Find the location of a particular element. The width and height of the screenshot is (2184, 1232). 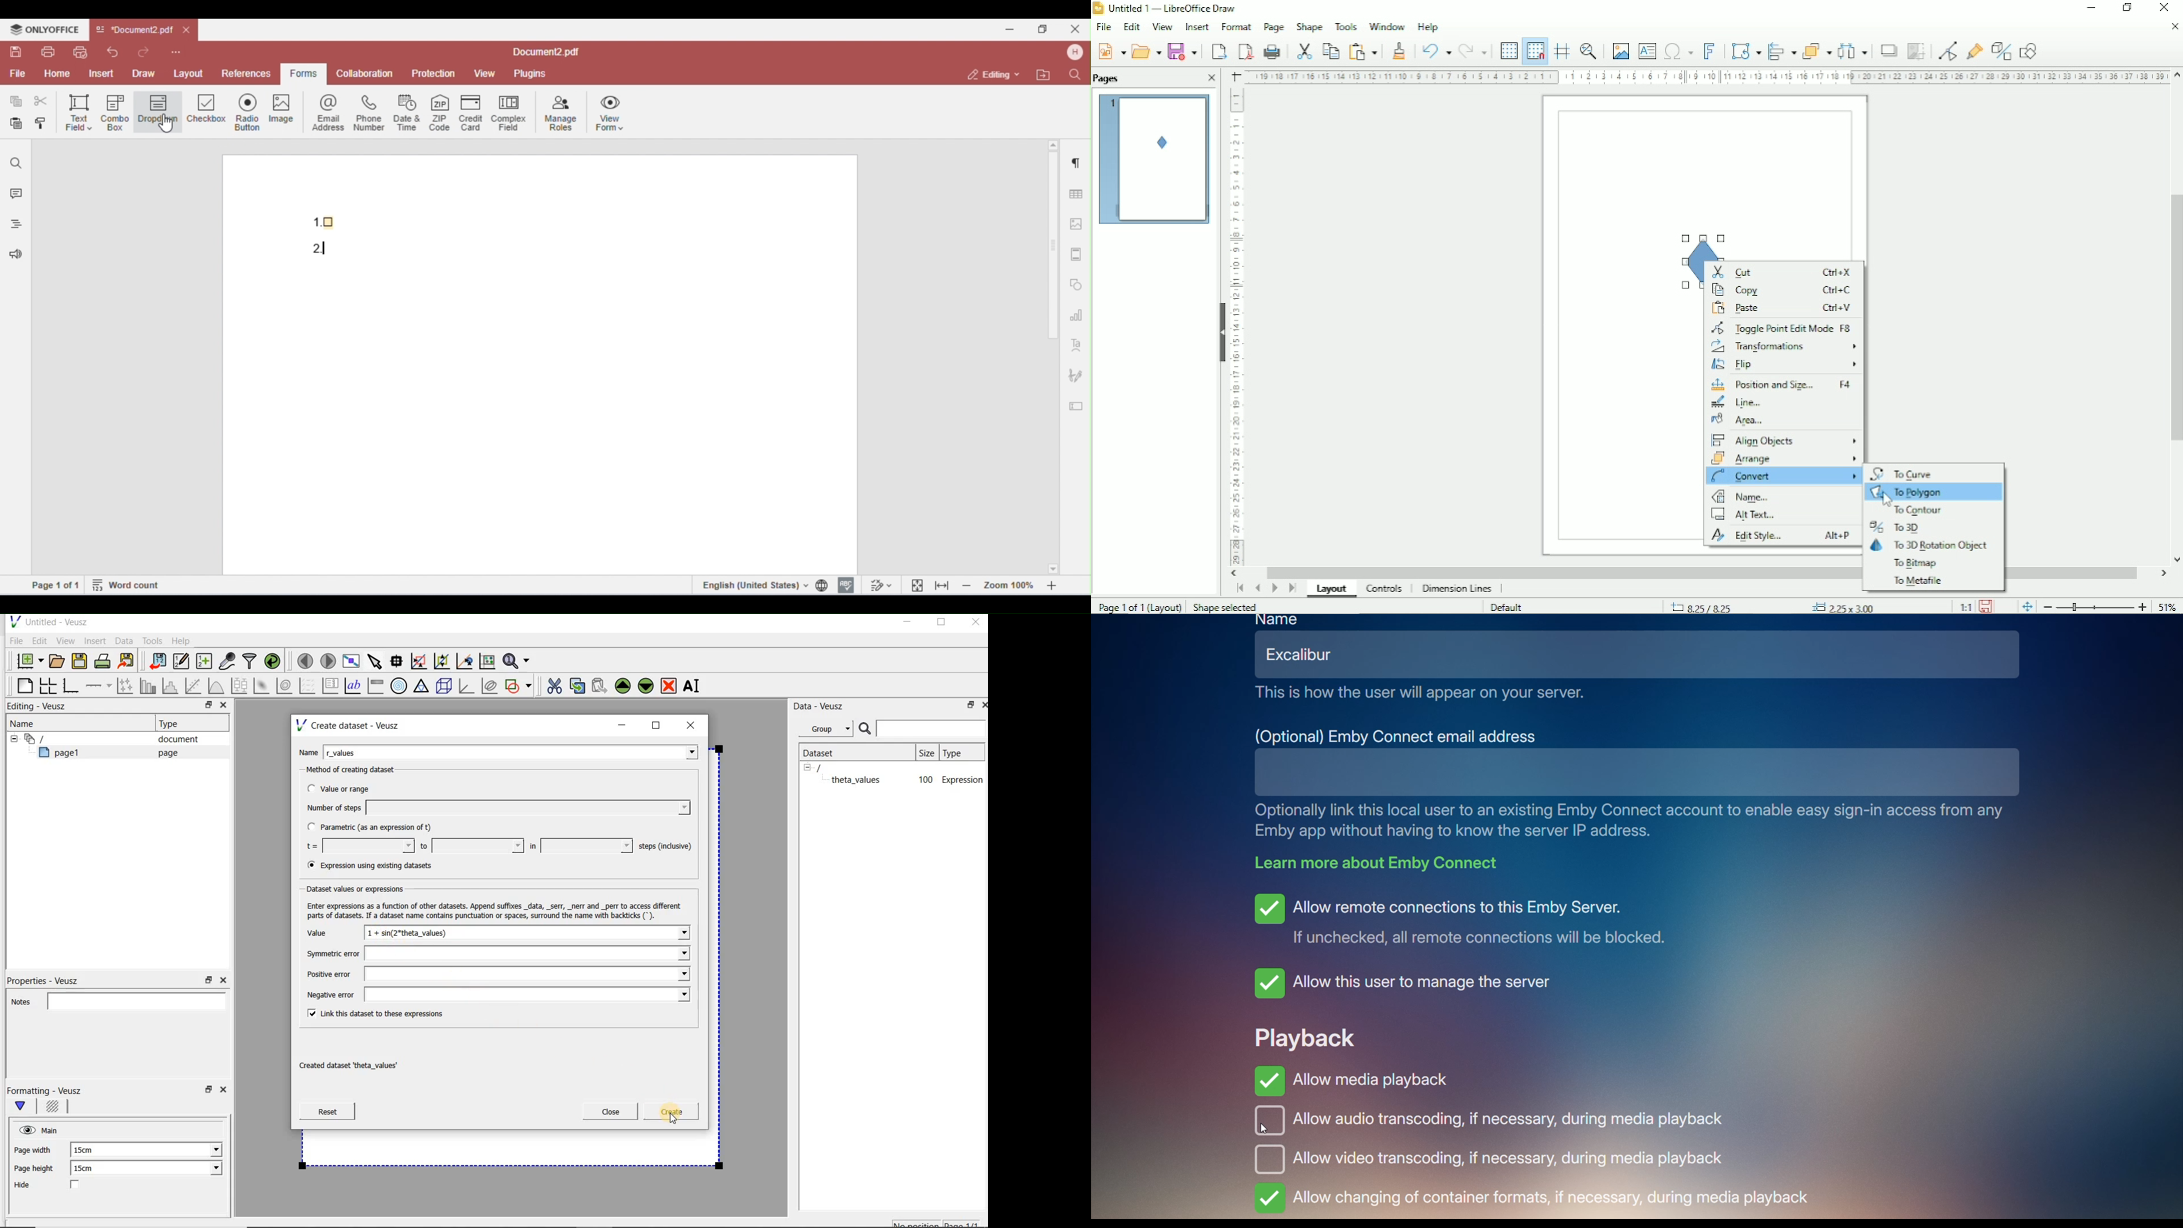

Background is located at coordinates (54, 1108).